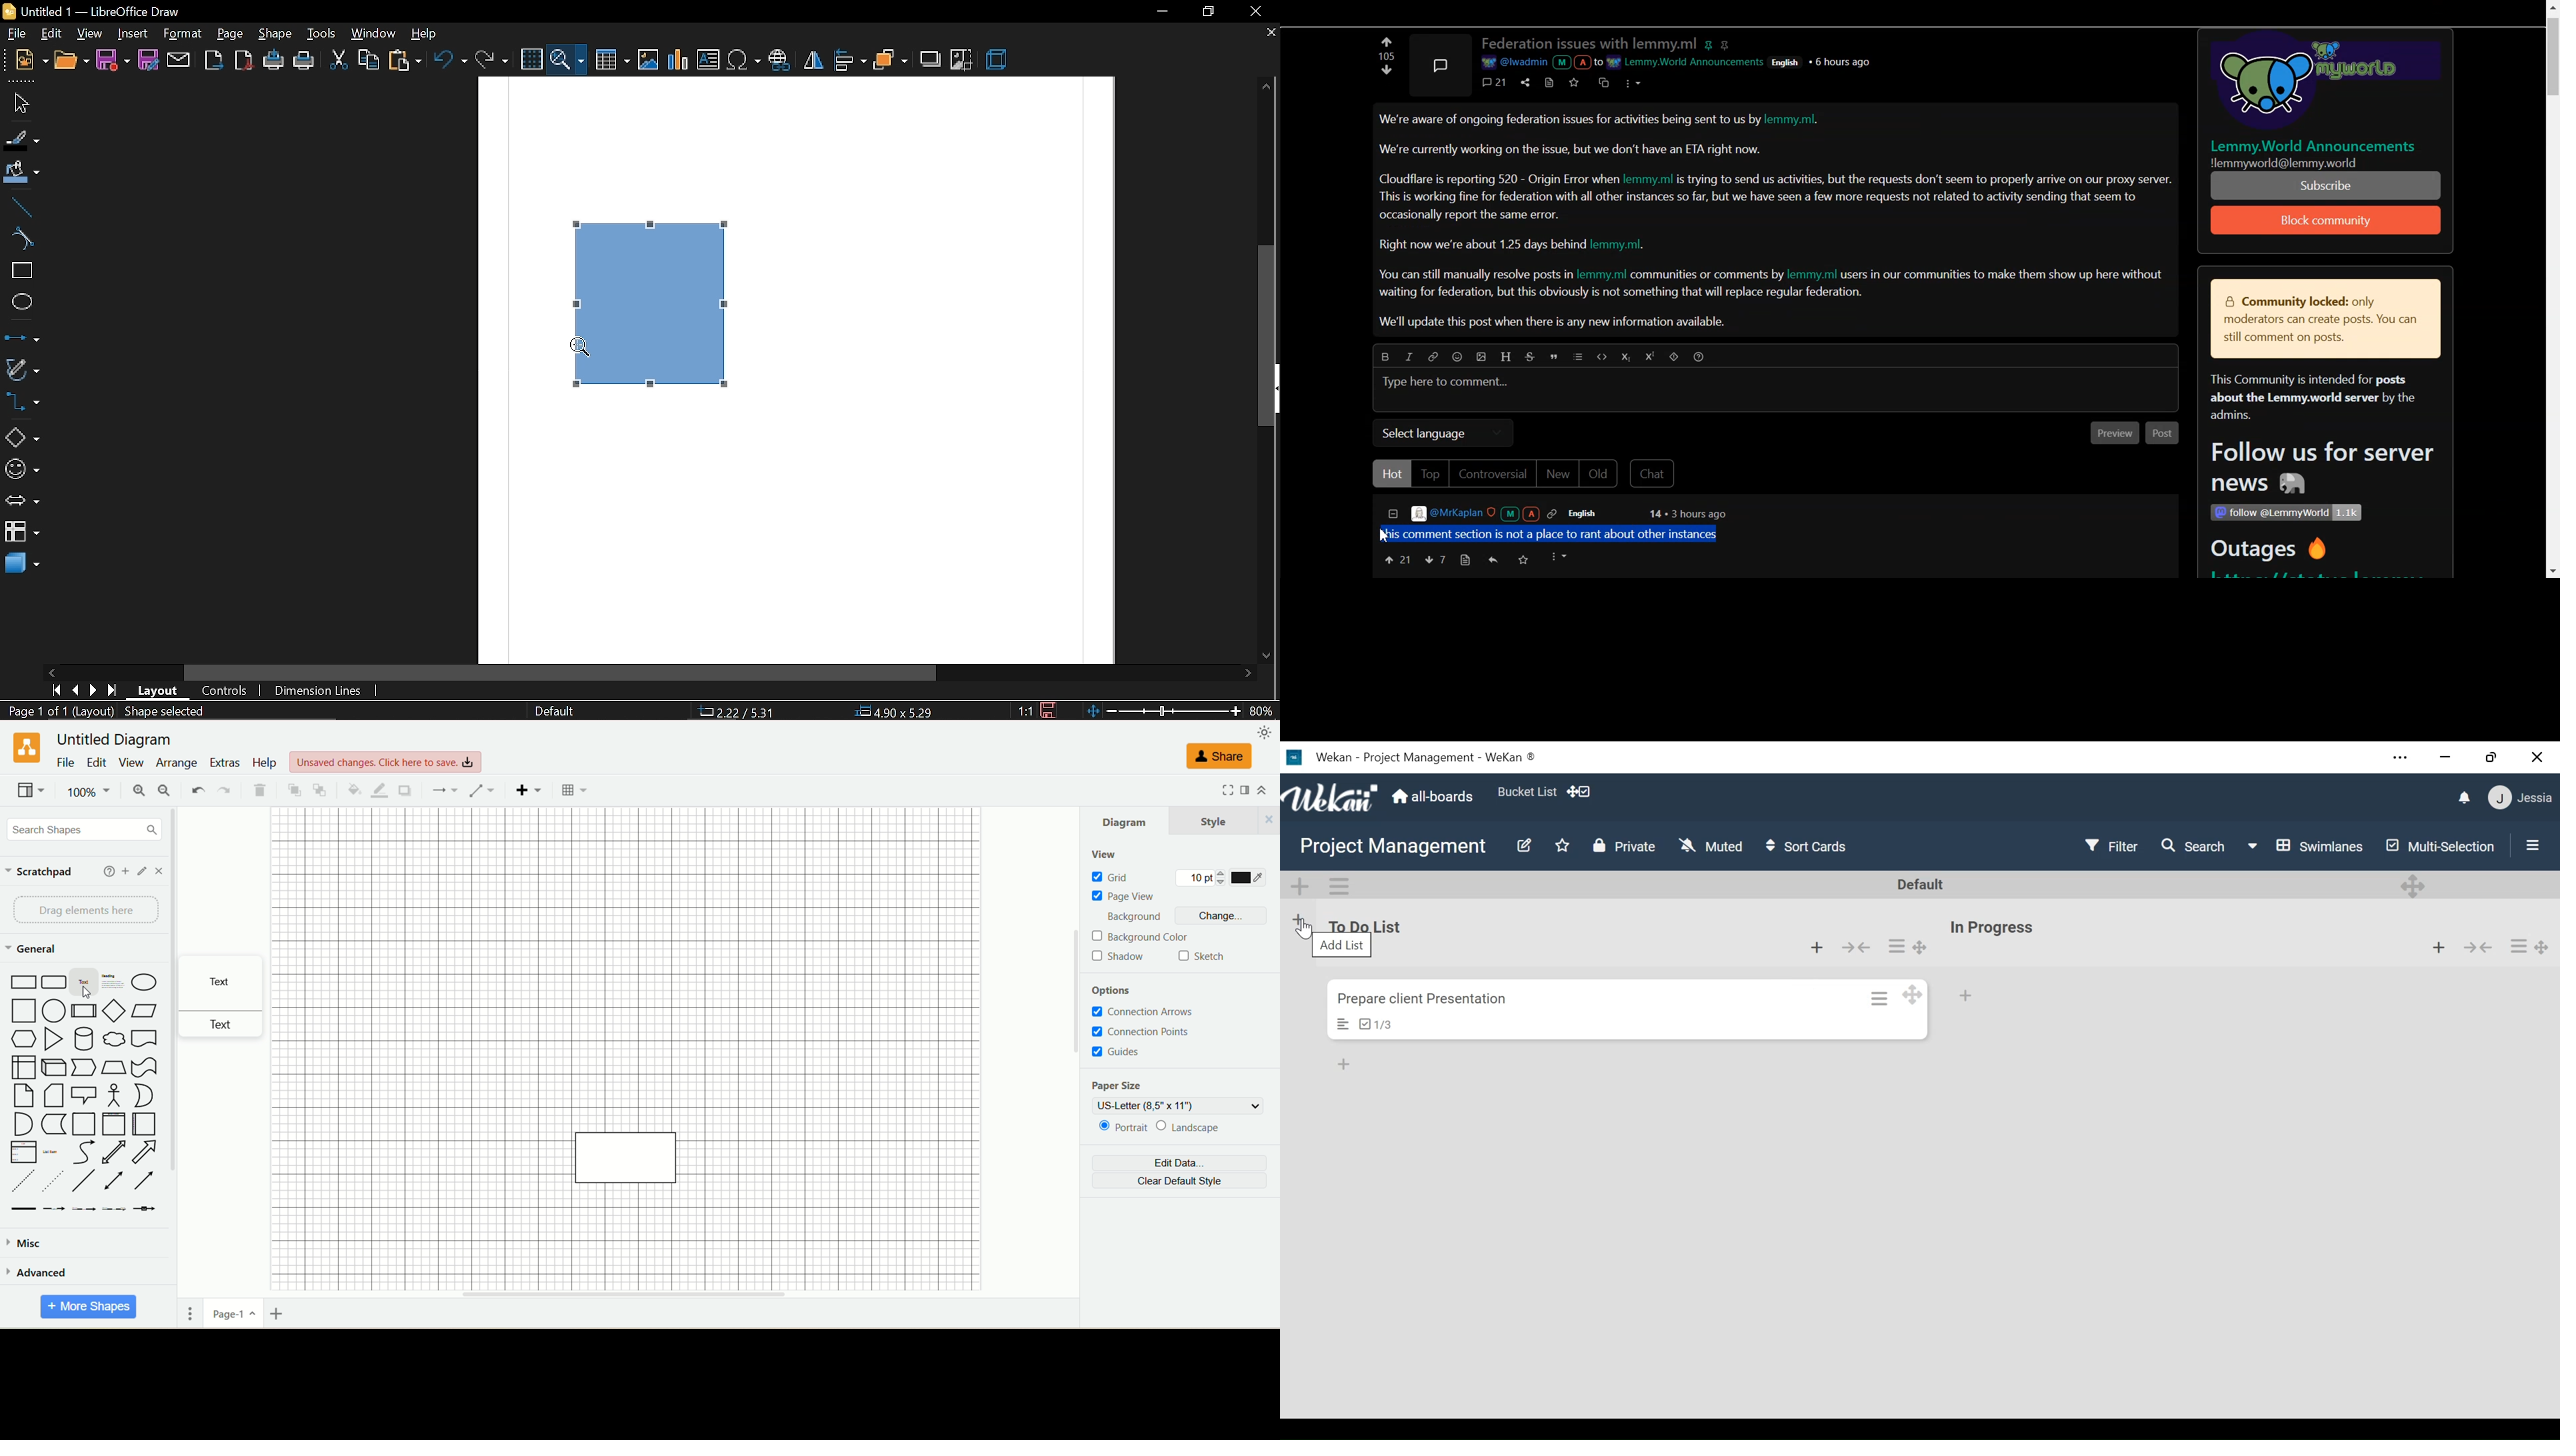 The image size is (2576, 1456). I want to click on 3d shapes, so click(22, 565).